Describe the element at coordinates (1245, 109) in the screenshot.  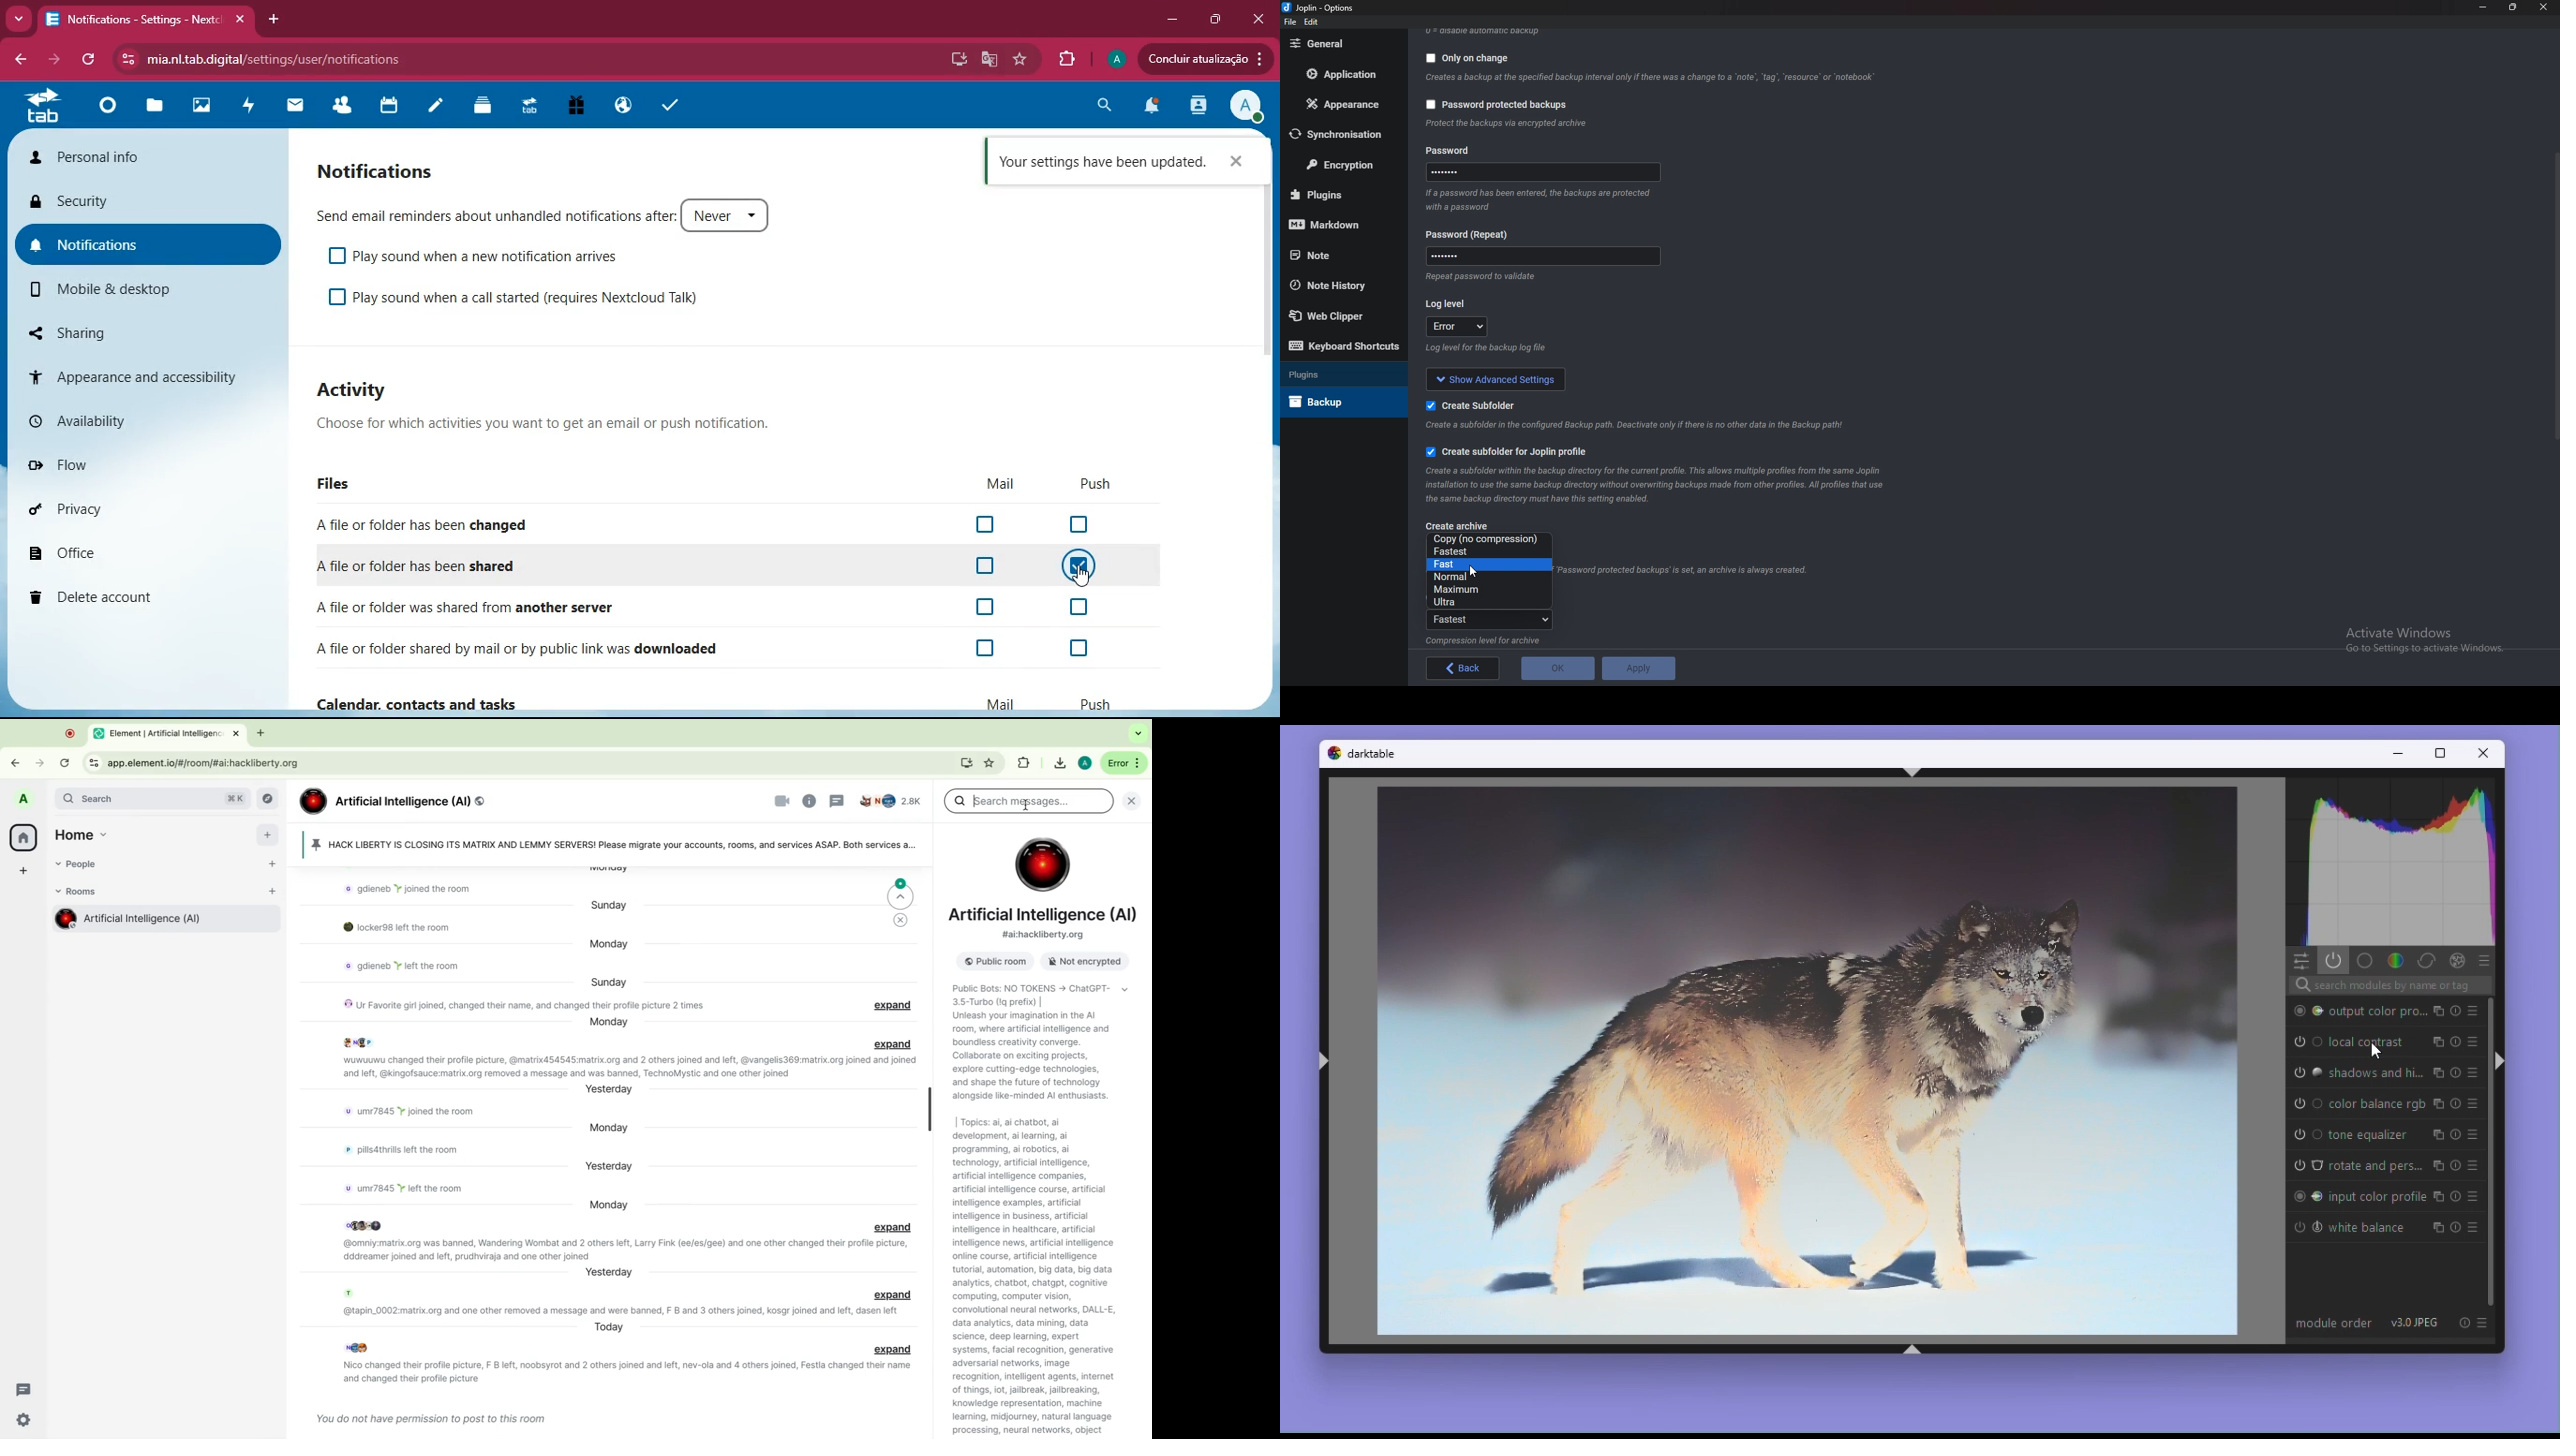
I see `profile` at that location.